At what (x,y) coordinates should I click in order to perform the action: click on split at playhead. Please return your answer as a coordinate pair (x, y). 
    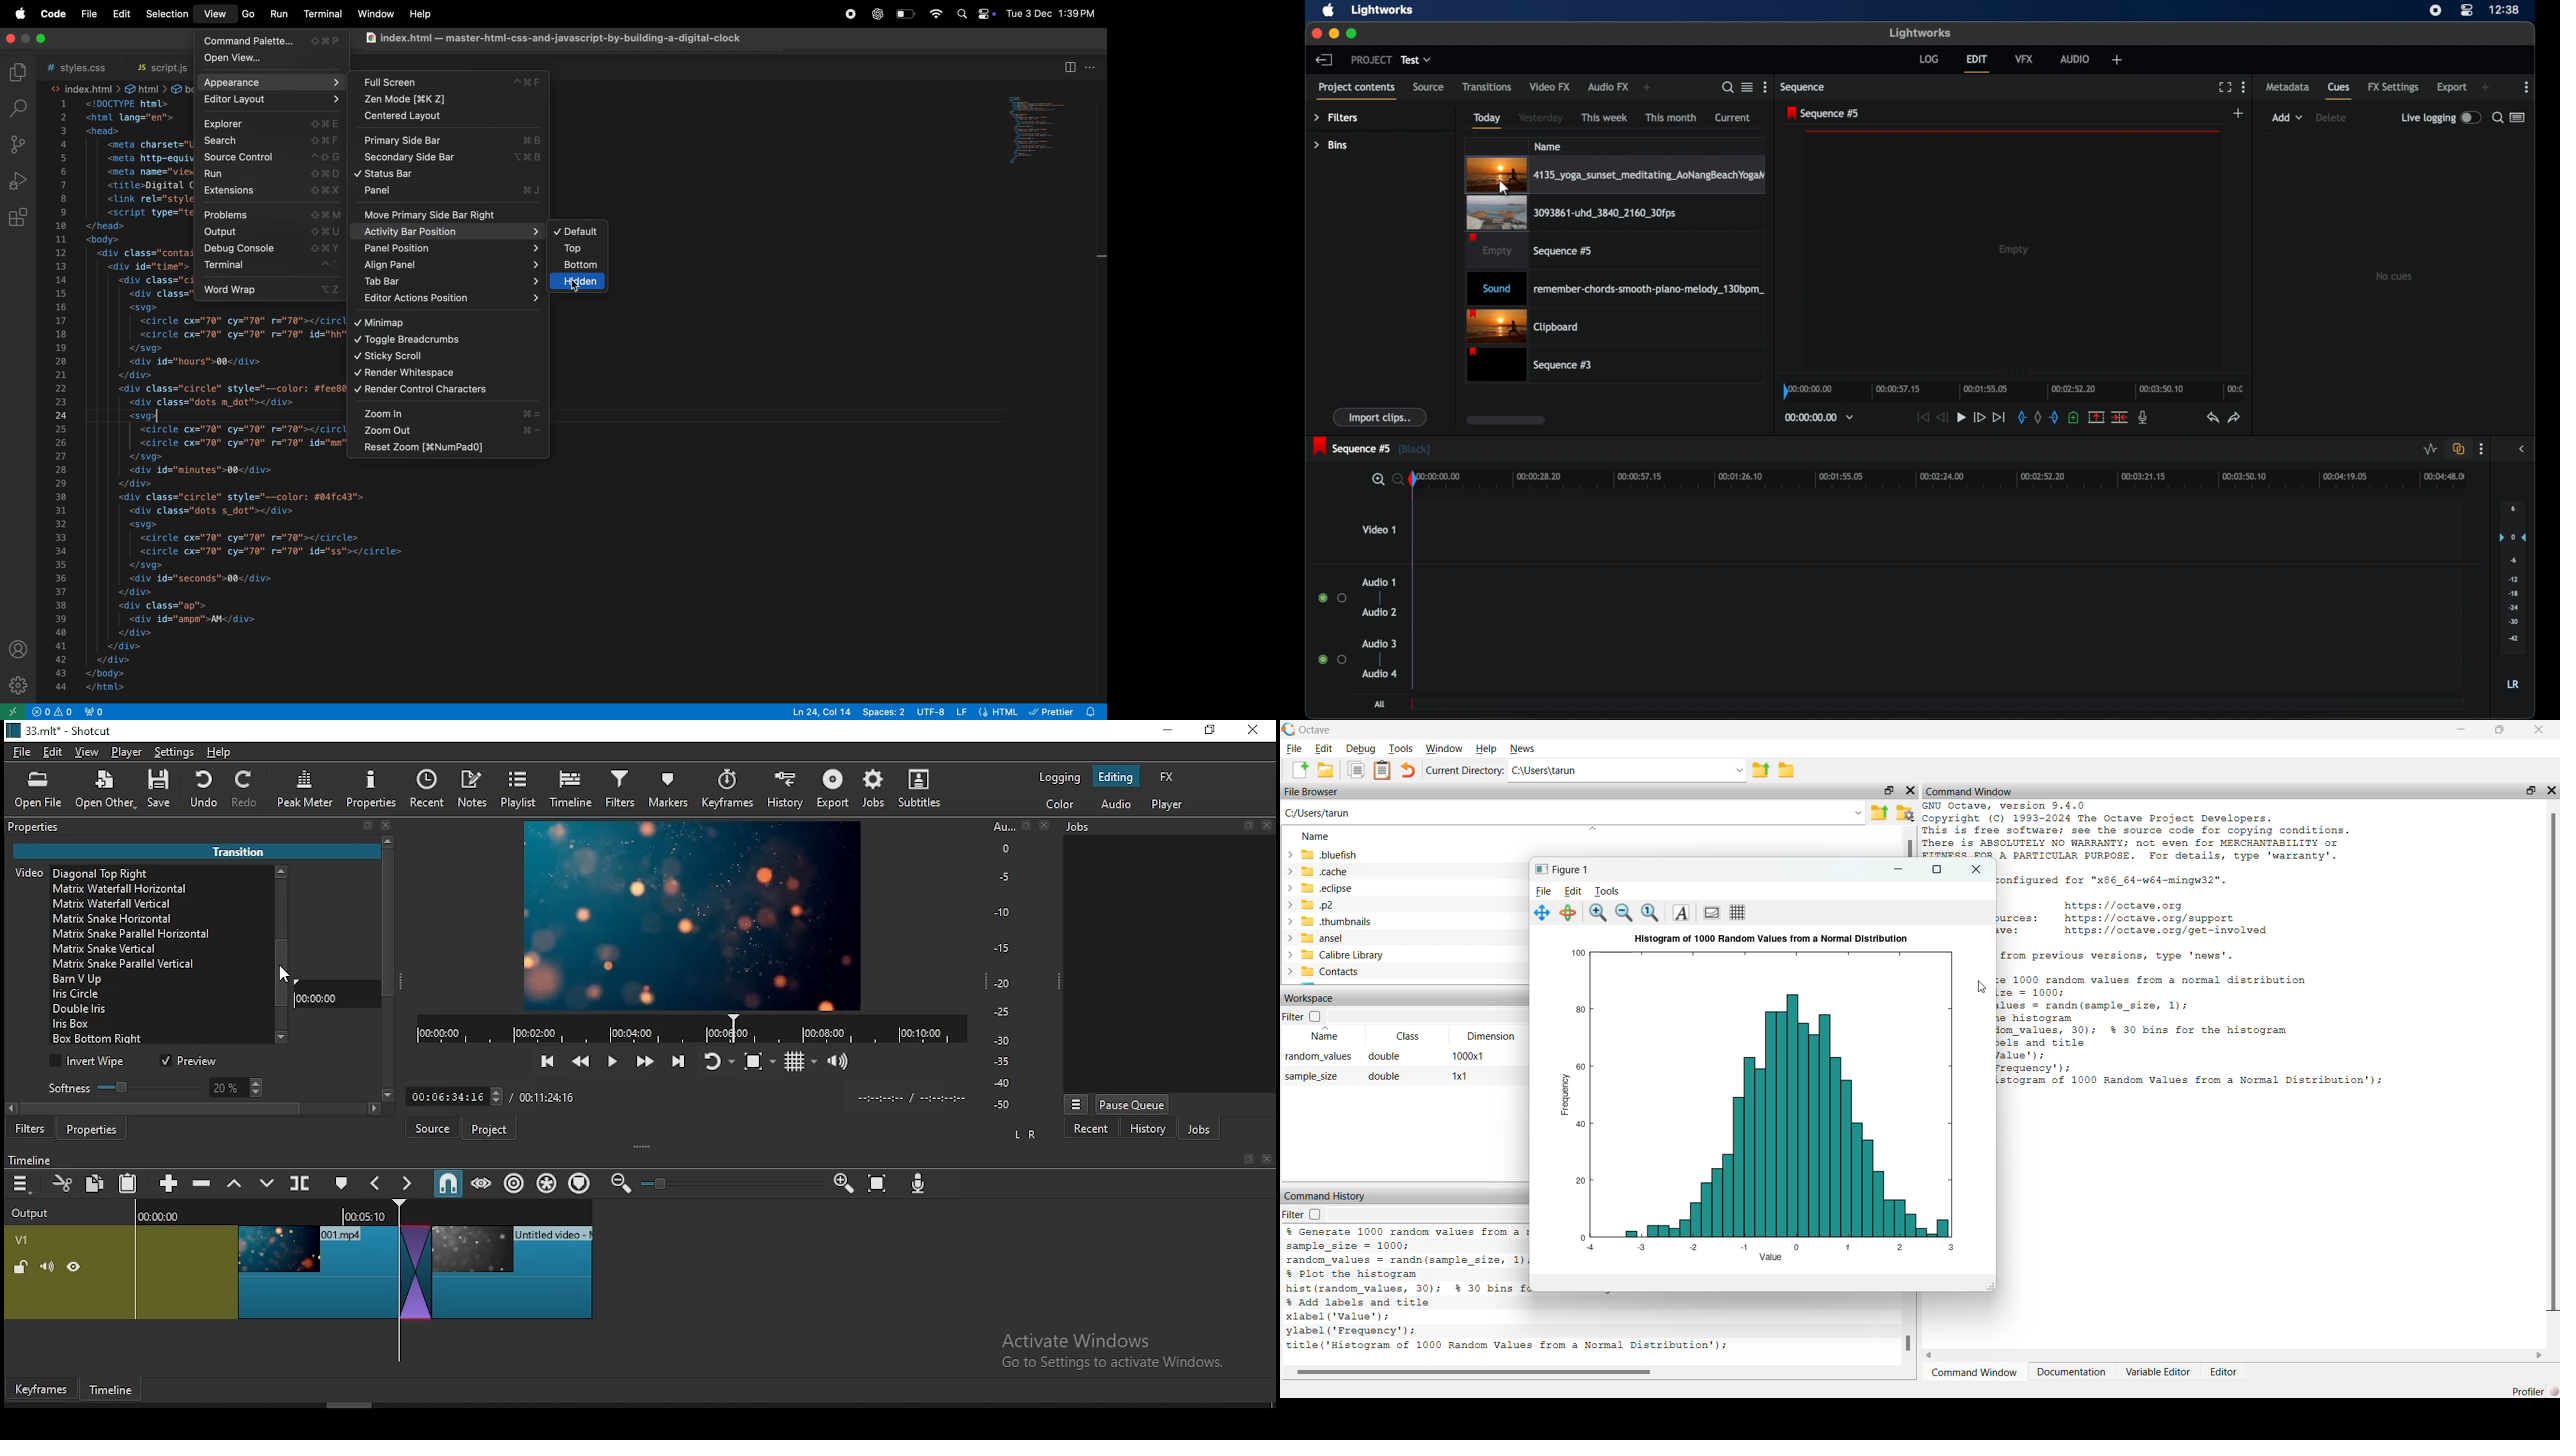
    Looking at the image, I should click on (302, 1185).